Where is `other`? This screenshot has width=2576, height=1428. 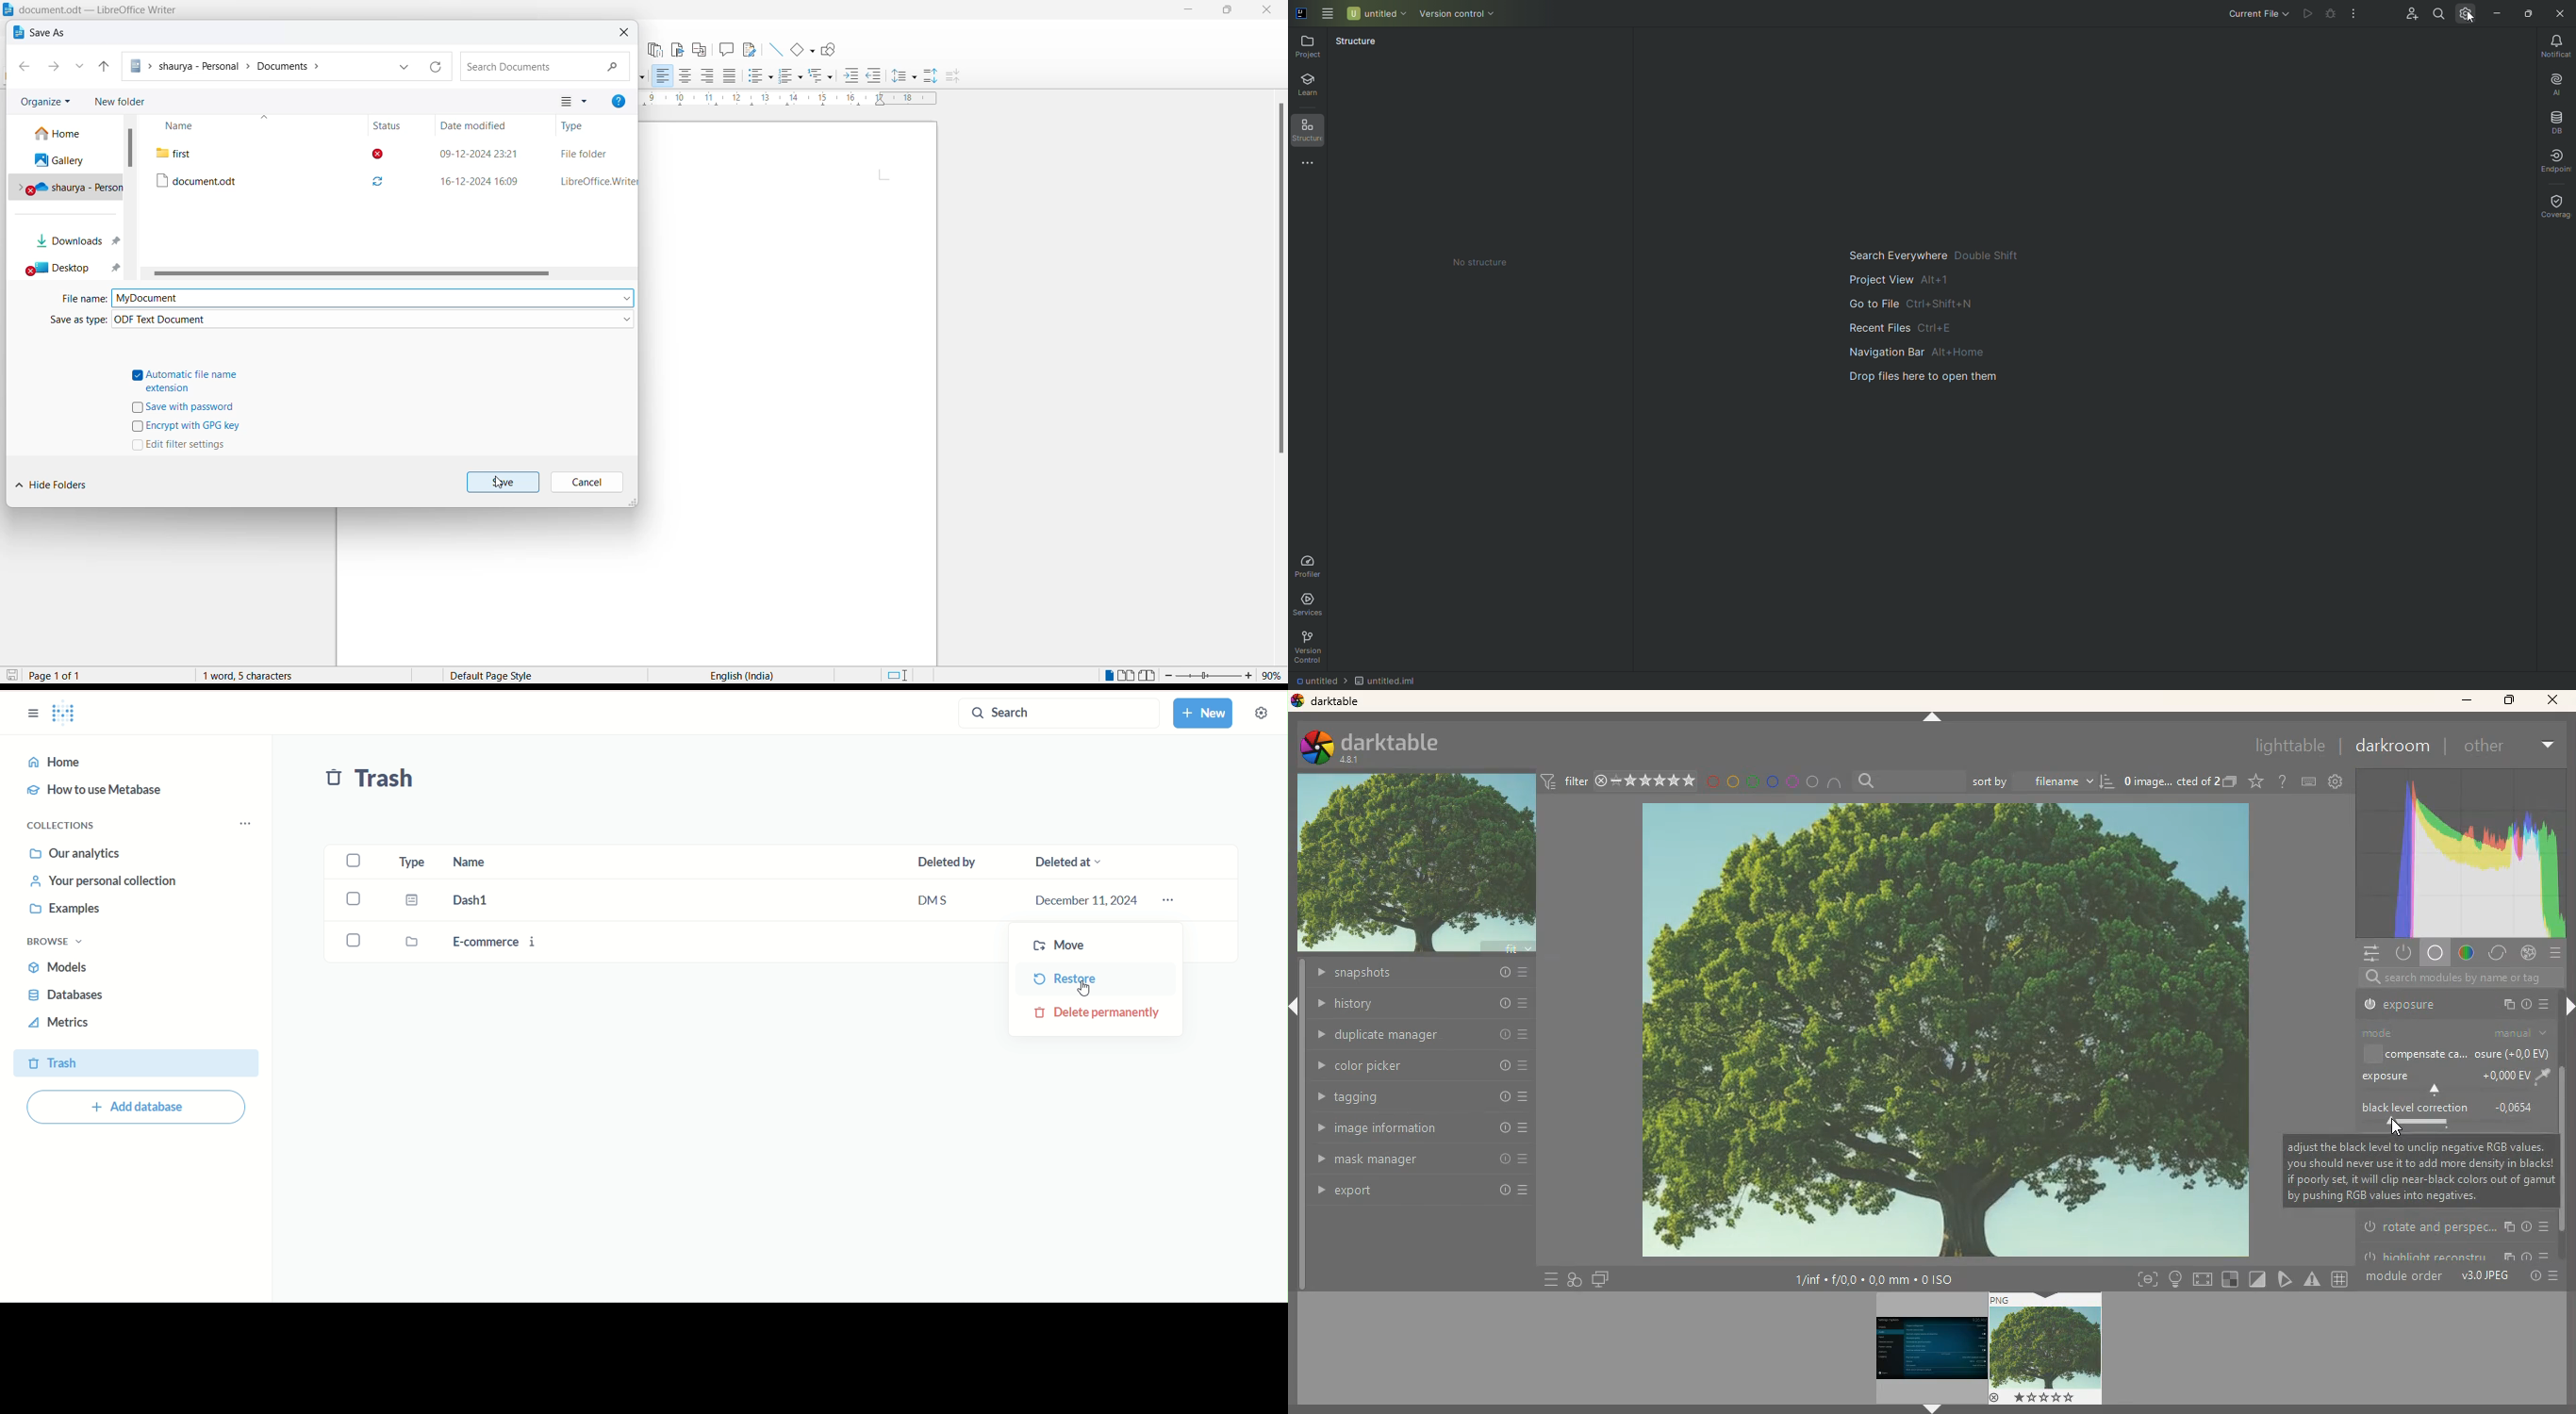
other is located at coordinates (2489, 748).